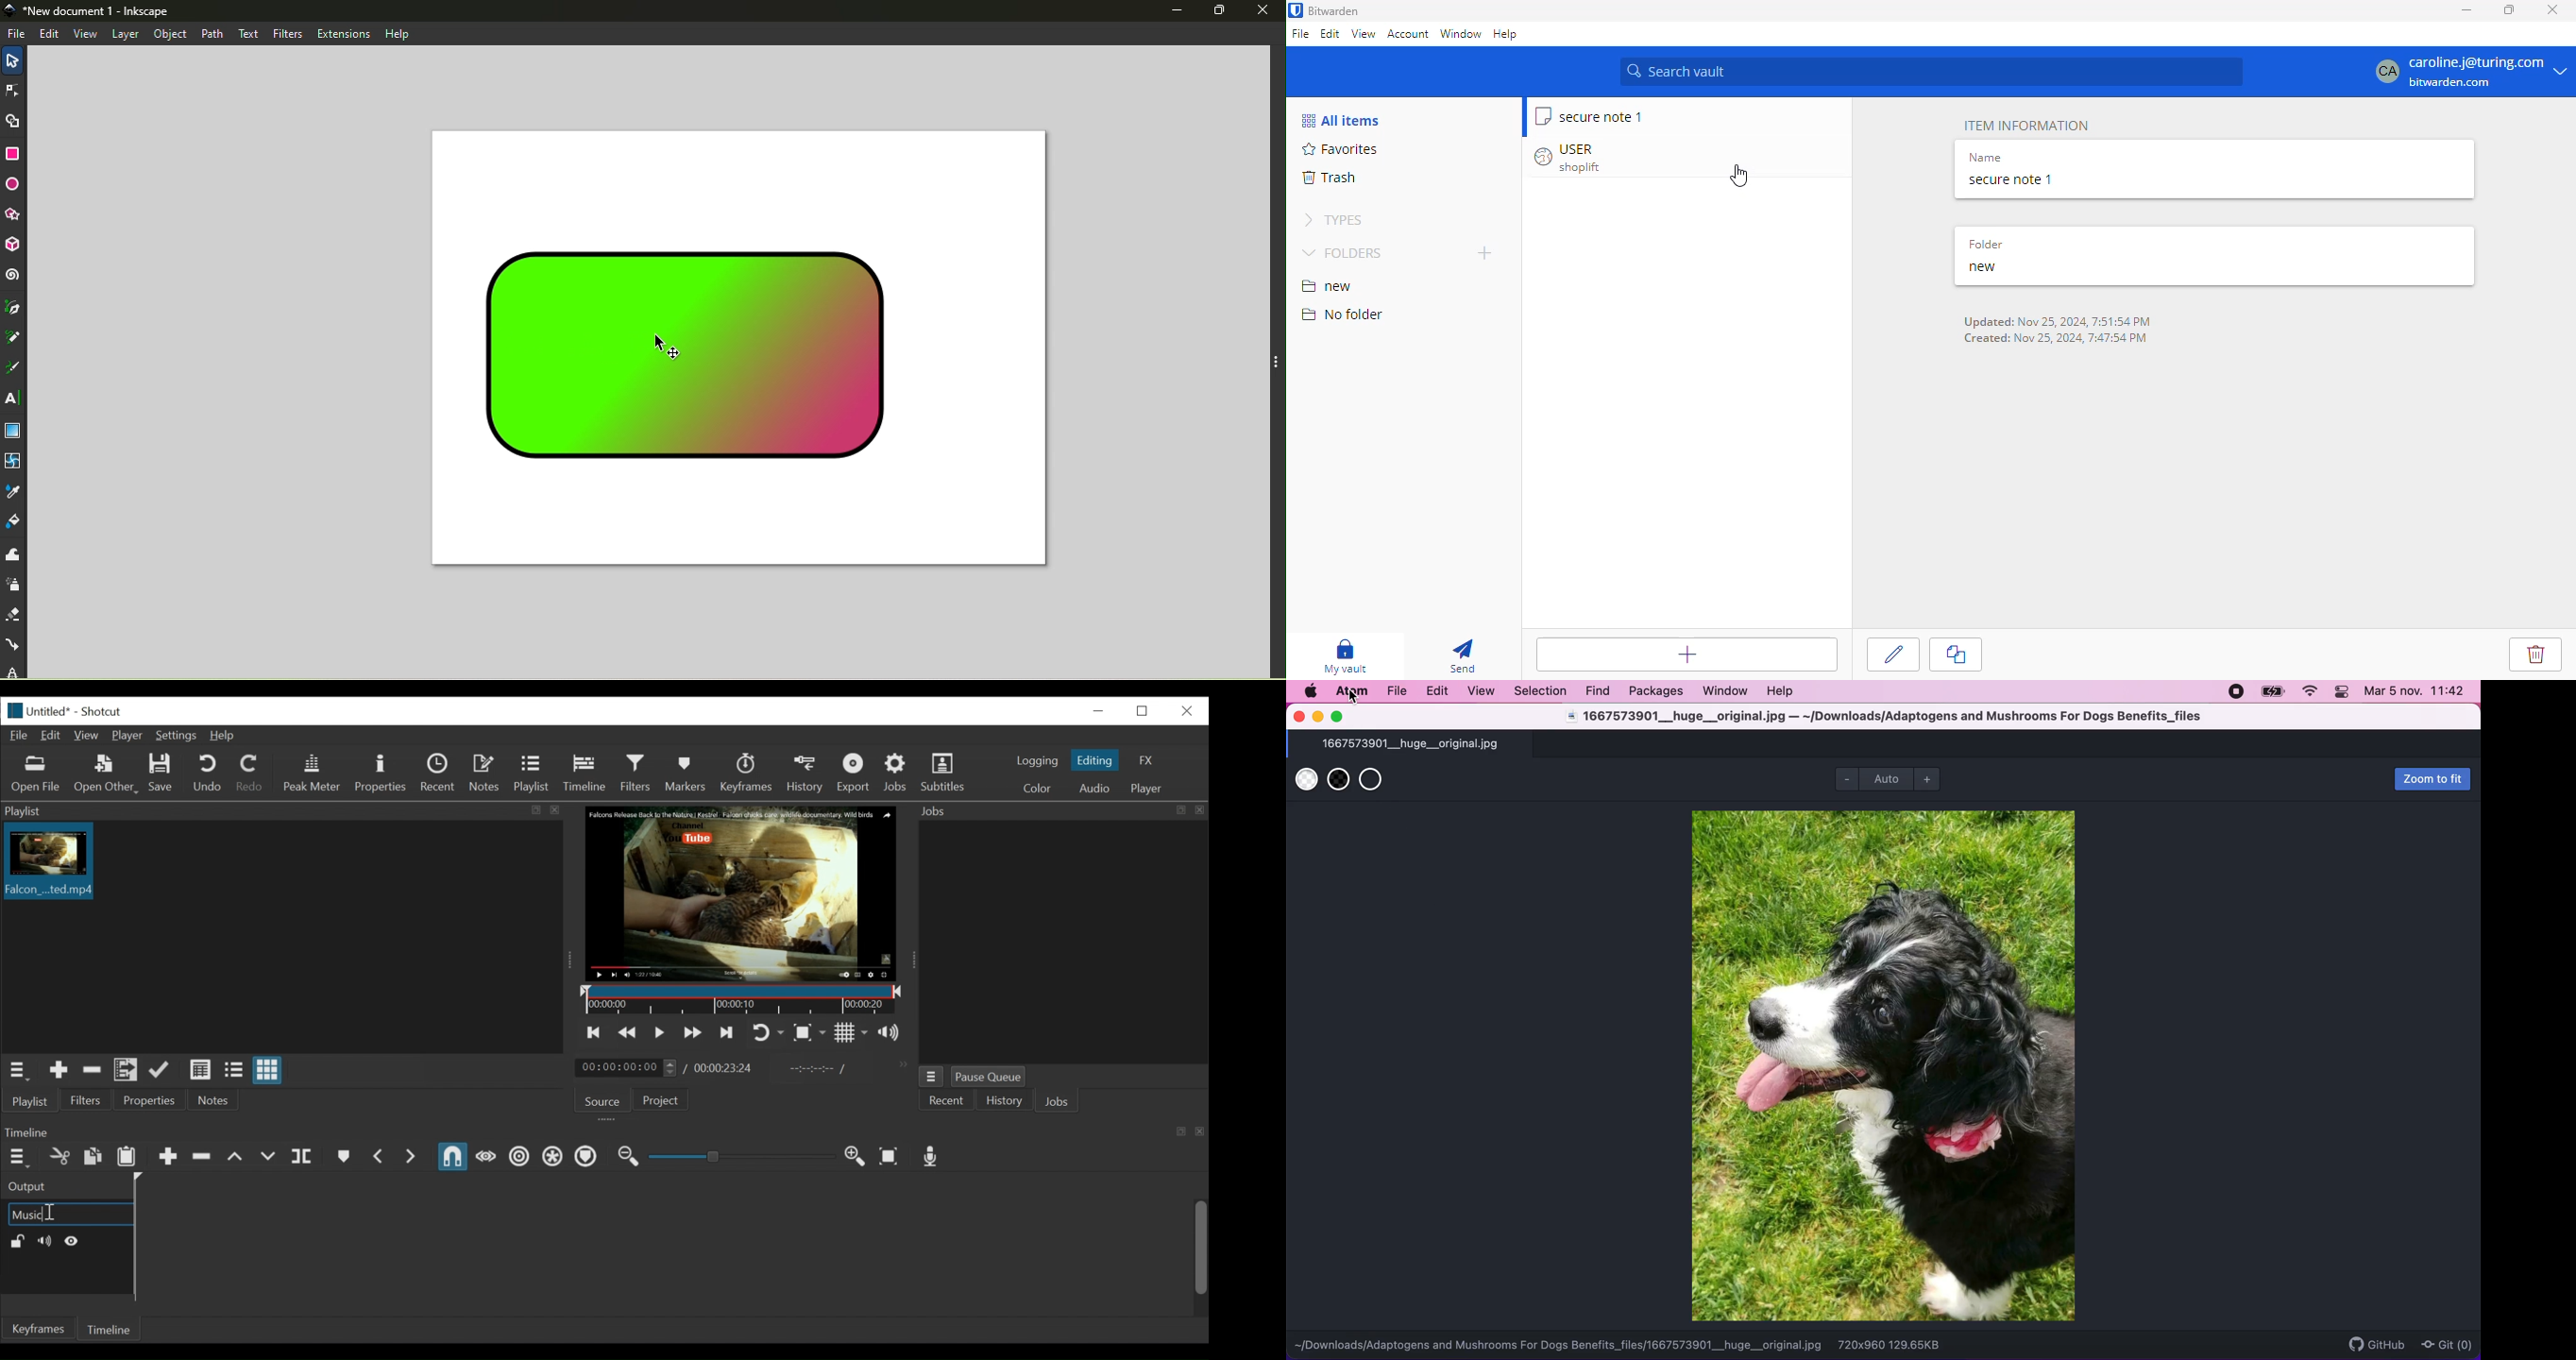 The width and height of the screenshot is (2576, 1372). Describe the element at coordinates (18, 34) in the screenshot. I see `File` at that location.